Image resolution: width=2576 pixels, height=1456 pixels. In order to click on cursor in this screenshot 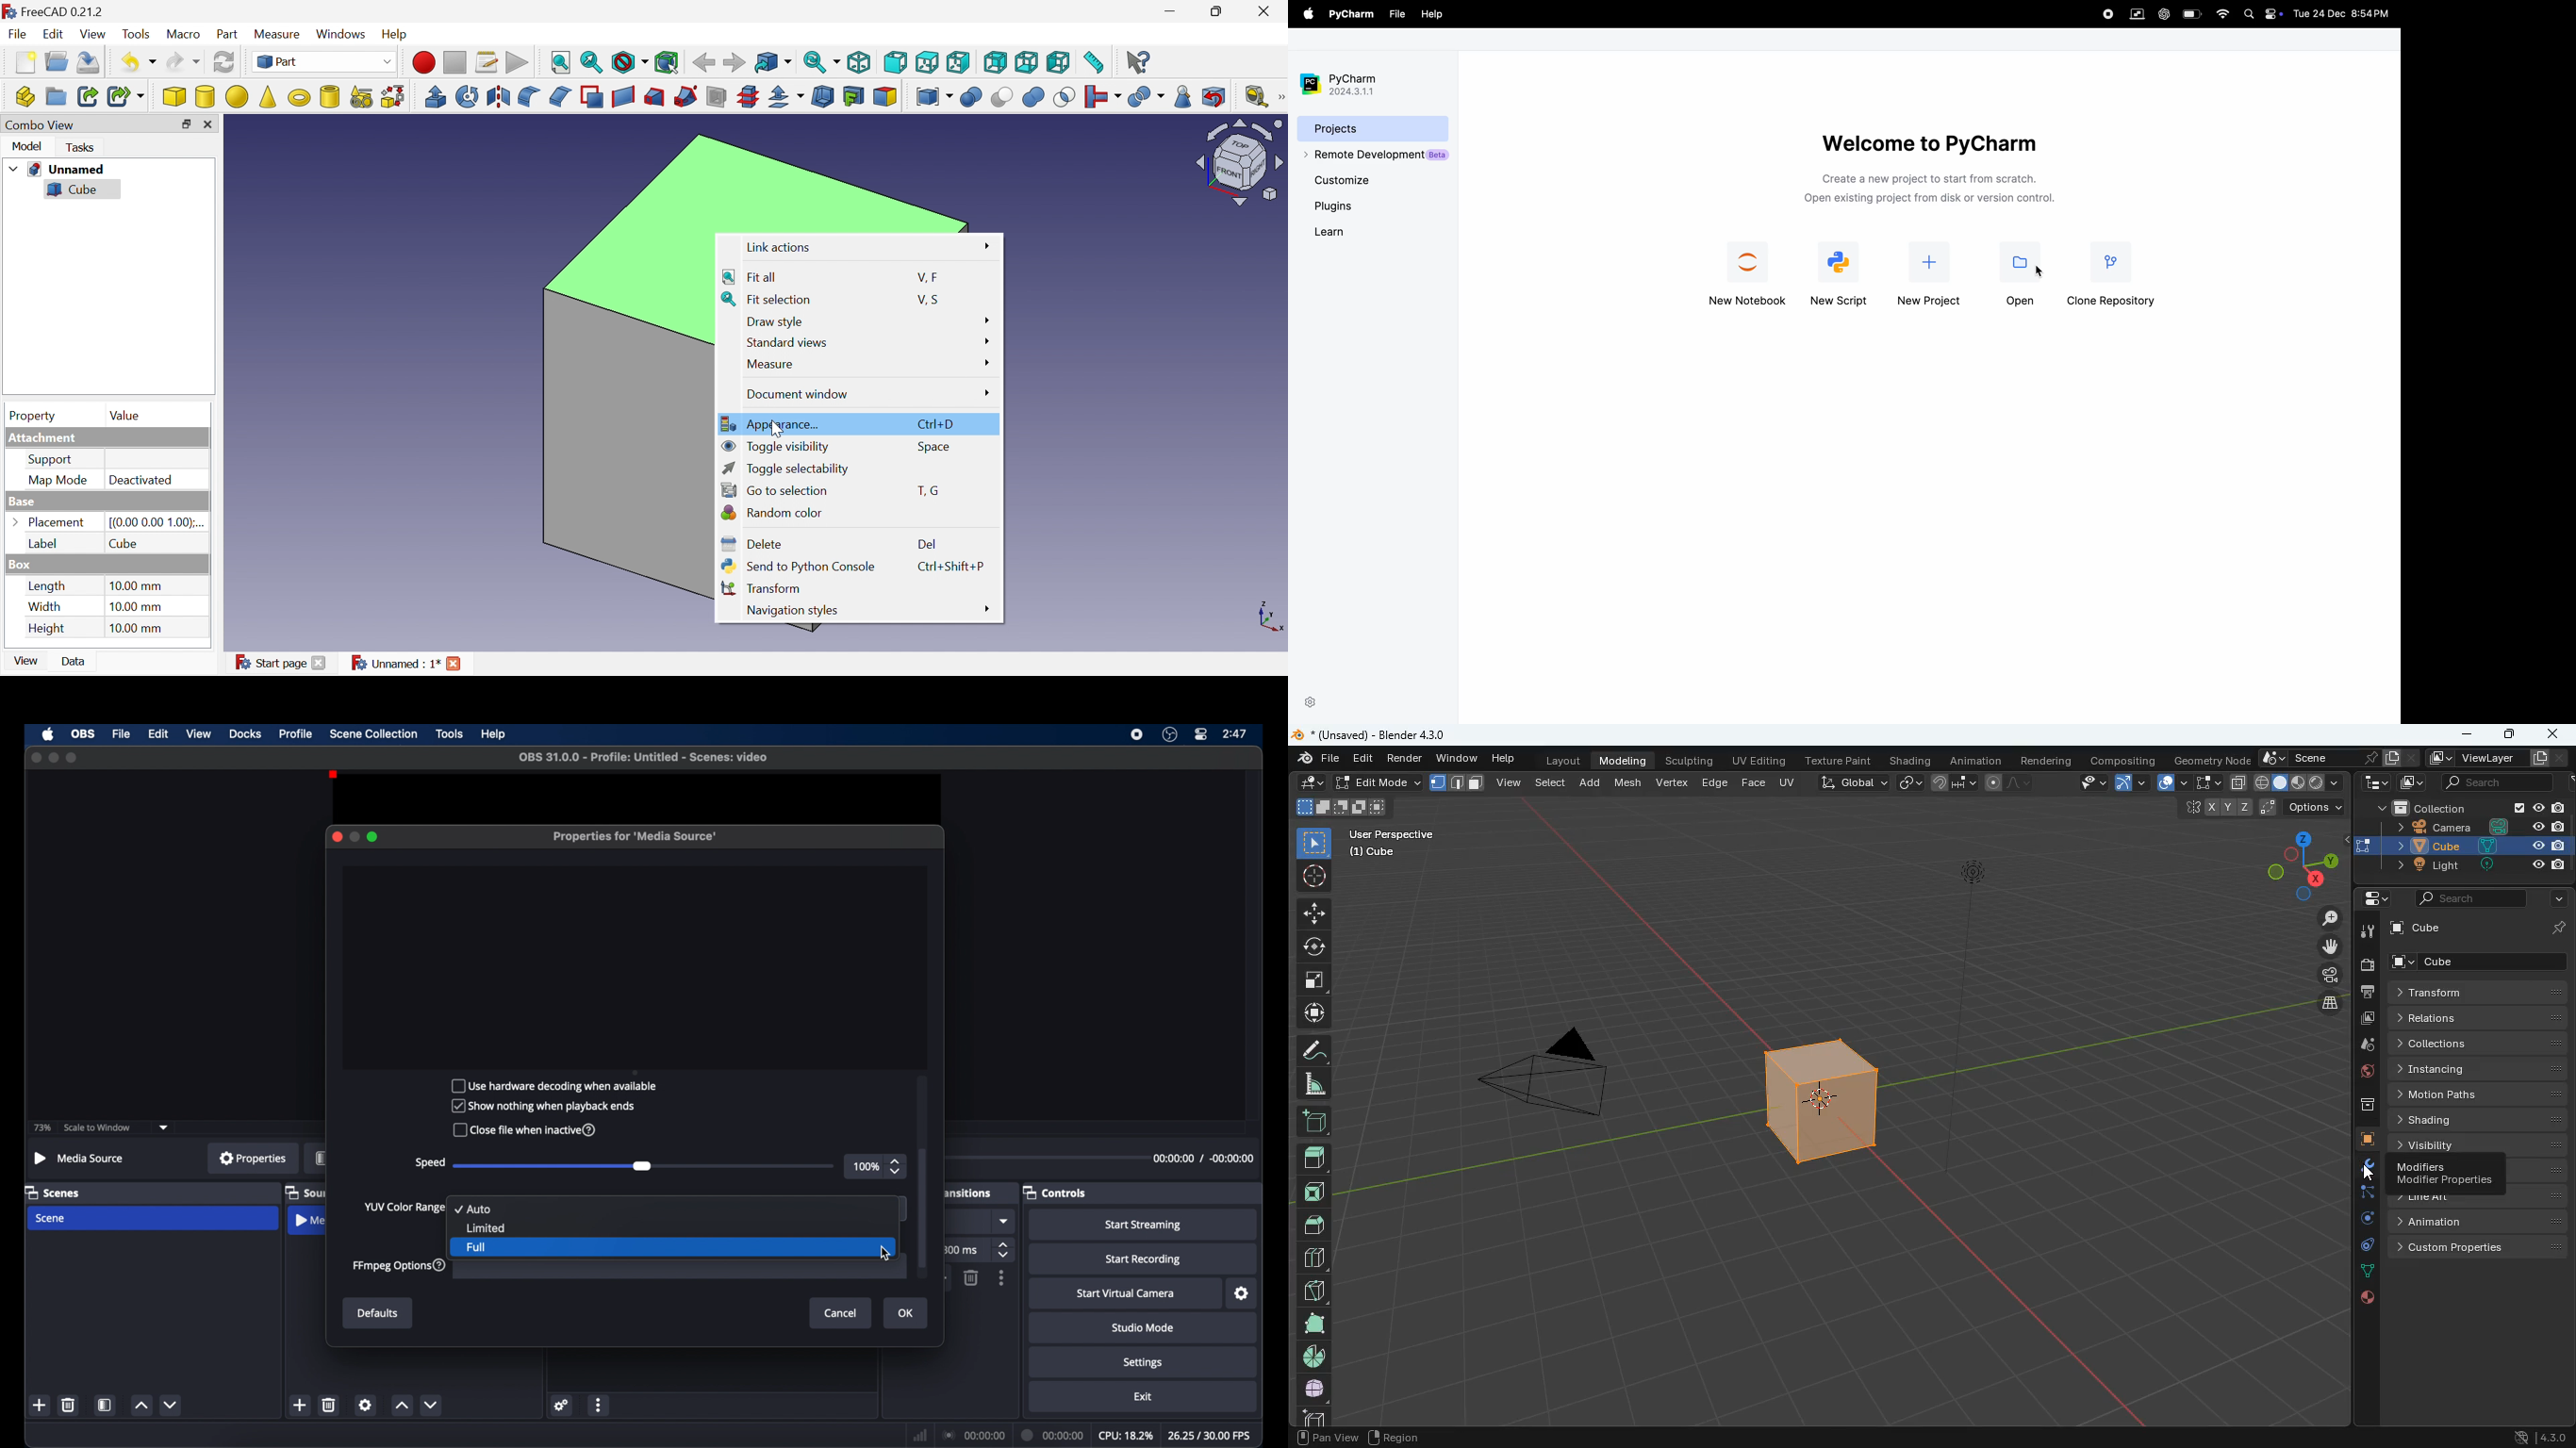, I will do `click(775, 427)`.